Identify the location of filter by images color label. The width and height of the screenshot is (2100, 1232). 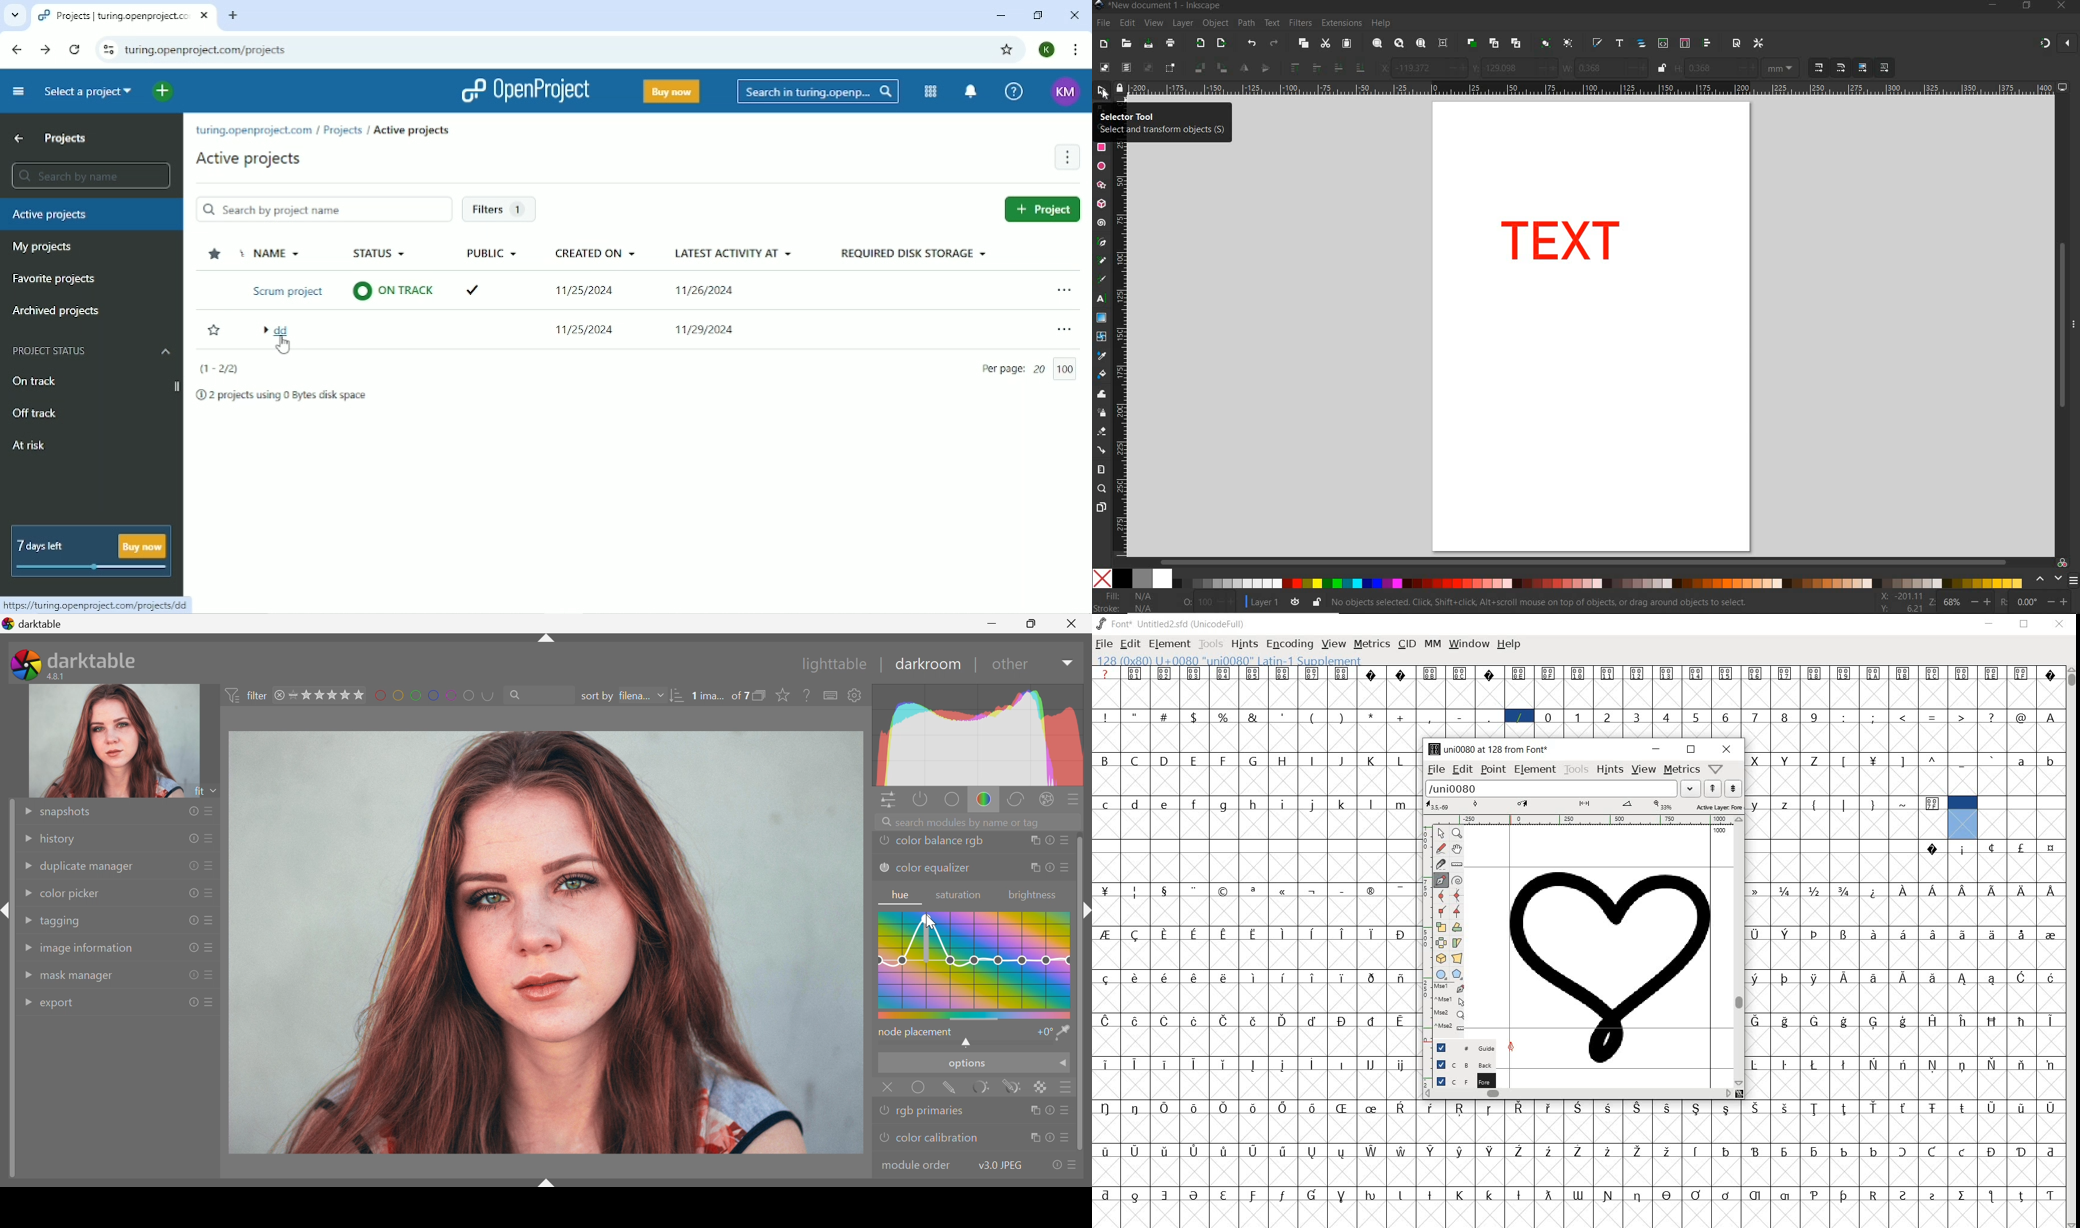
(437, 695).